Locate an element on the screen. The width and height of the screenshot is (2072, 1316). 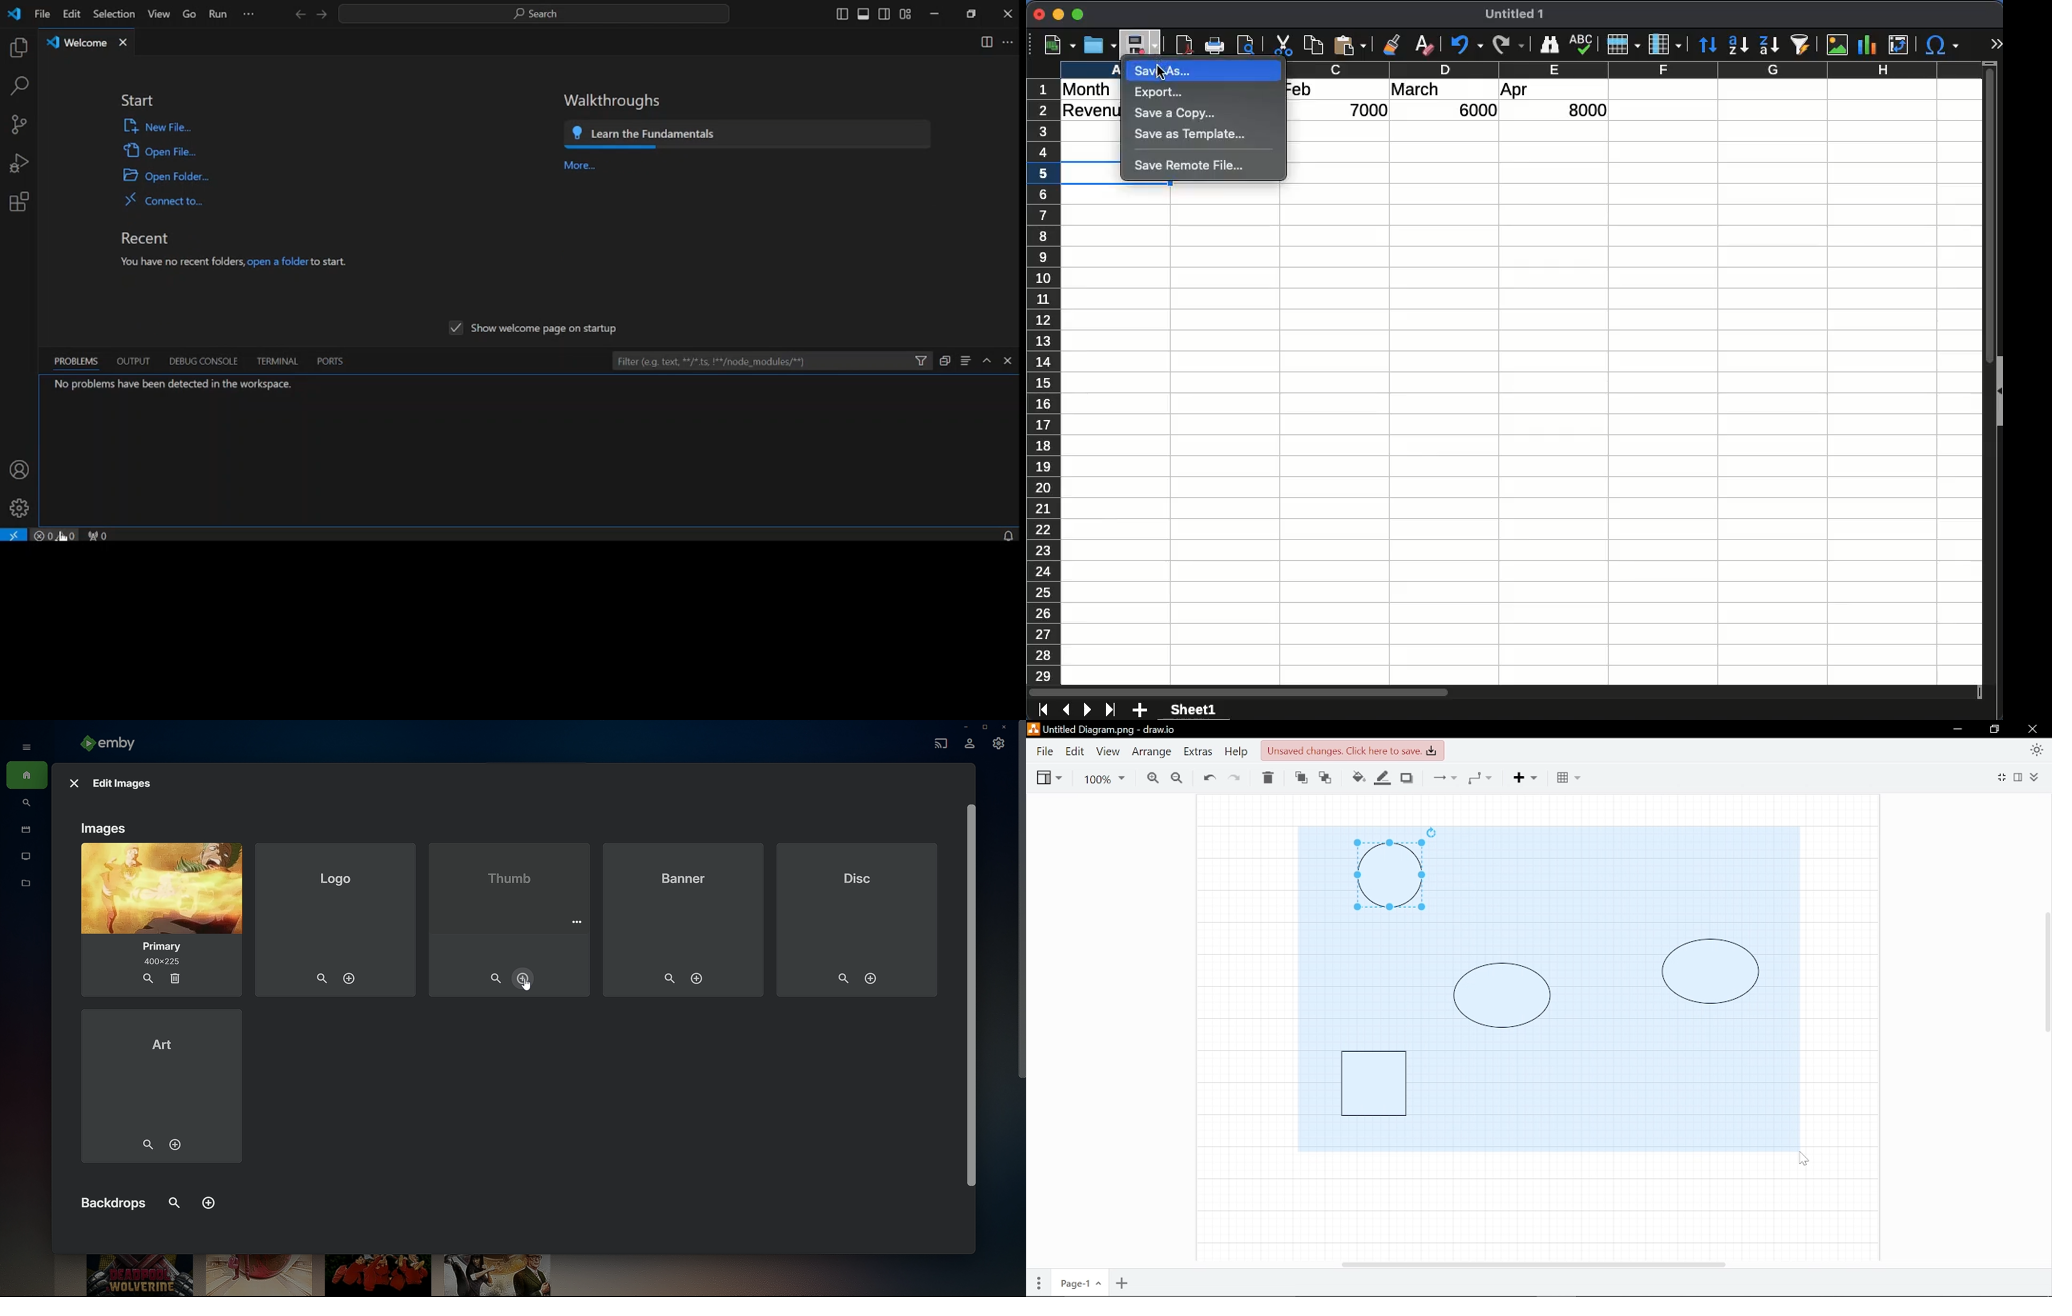
more actions is located at coordinates (1008, 43).